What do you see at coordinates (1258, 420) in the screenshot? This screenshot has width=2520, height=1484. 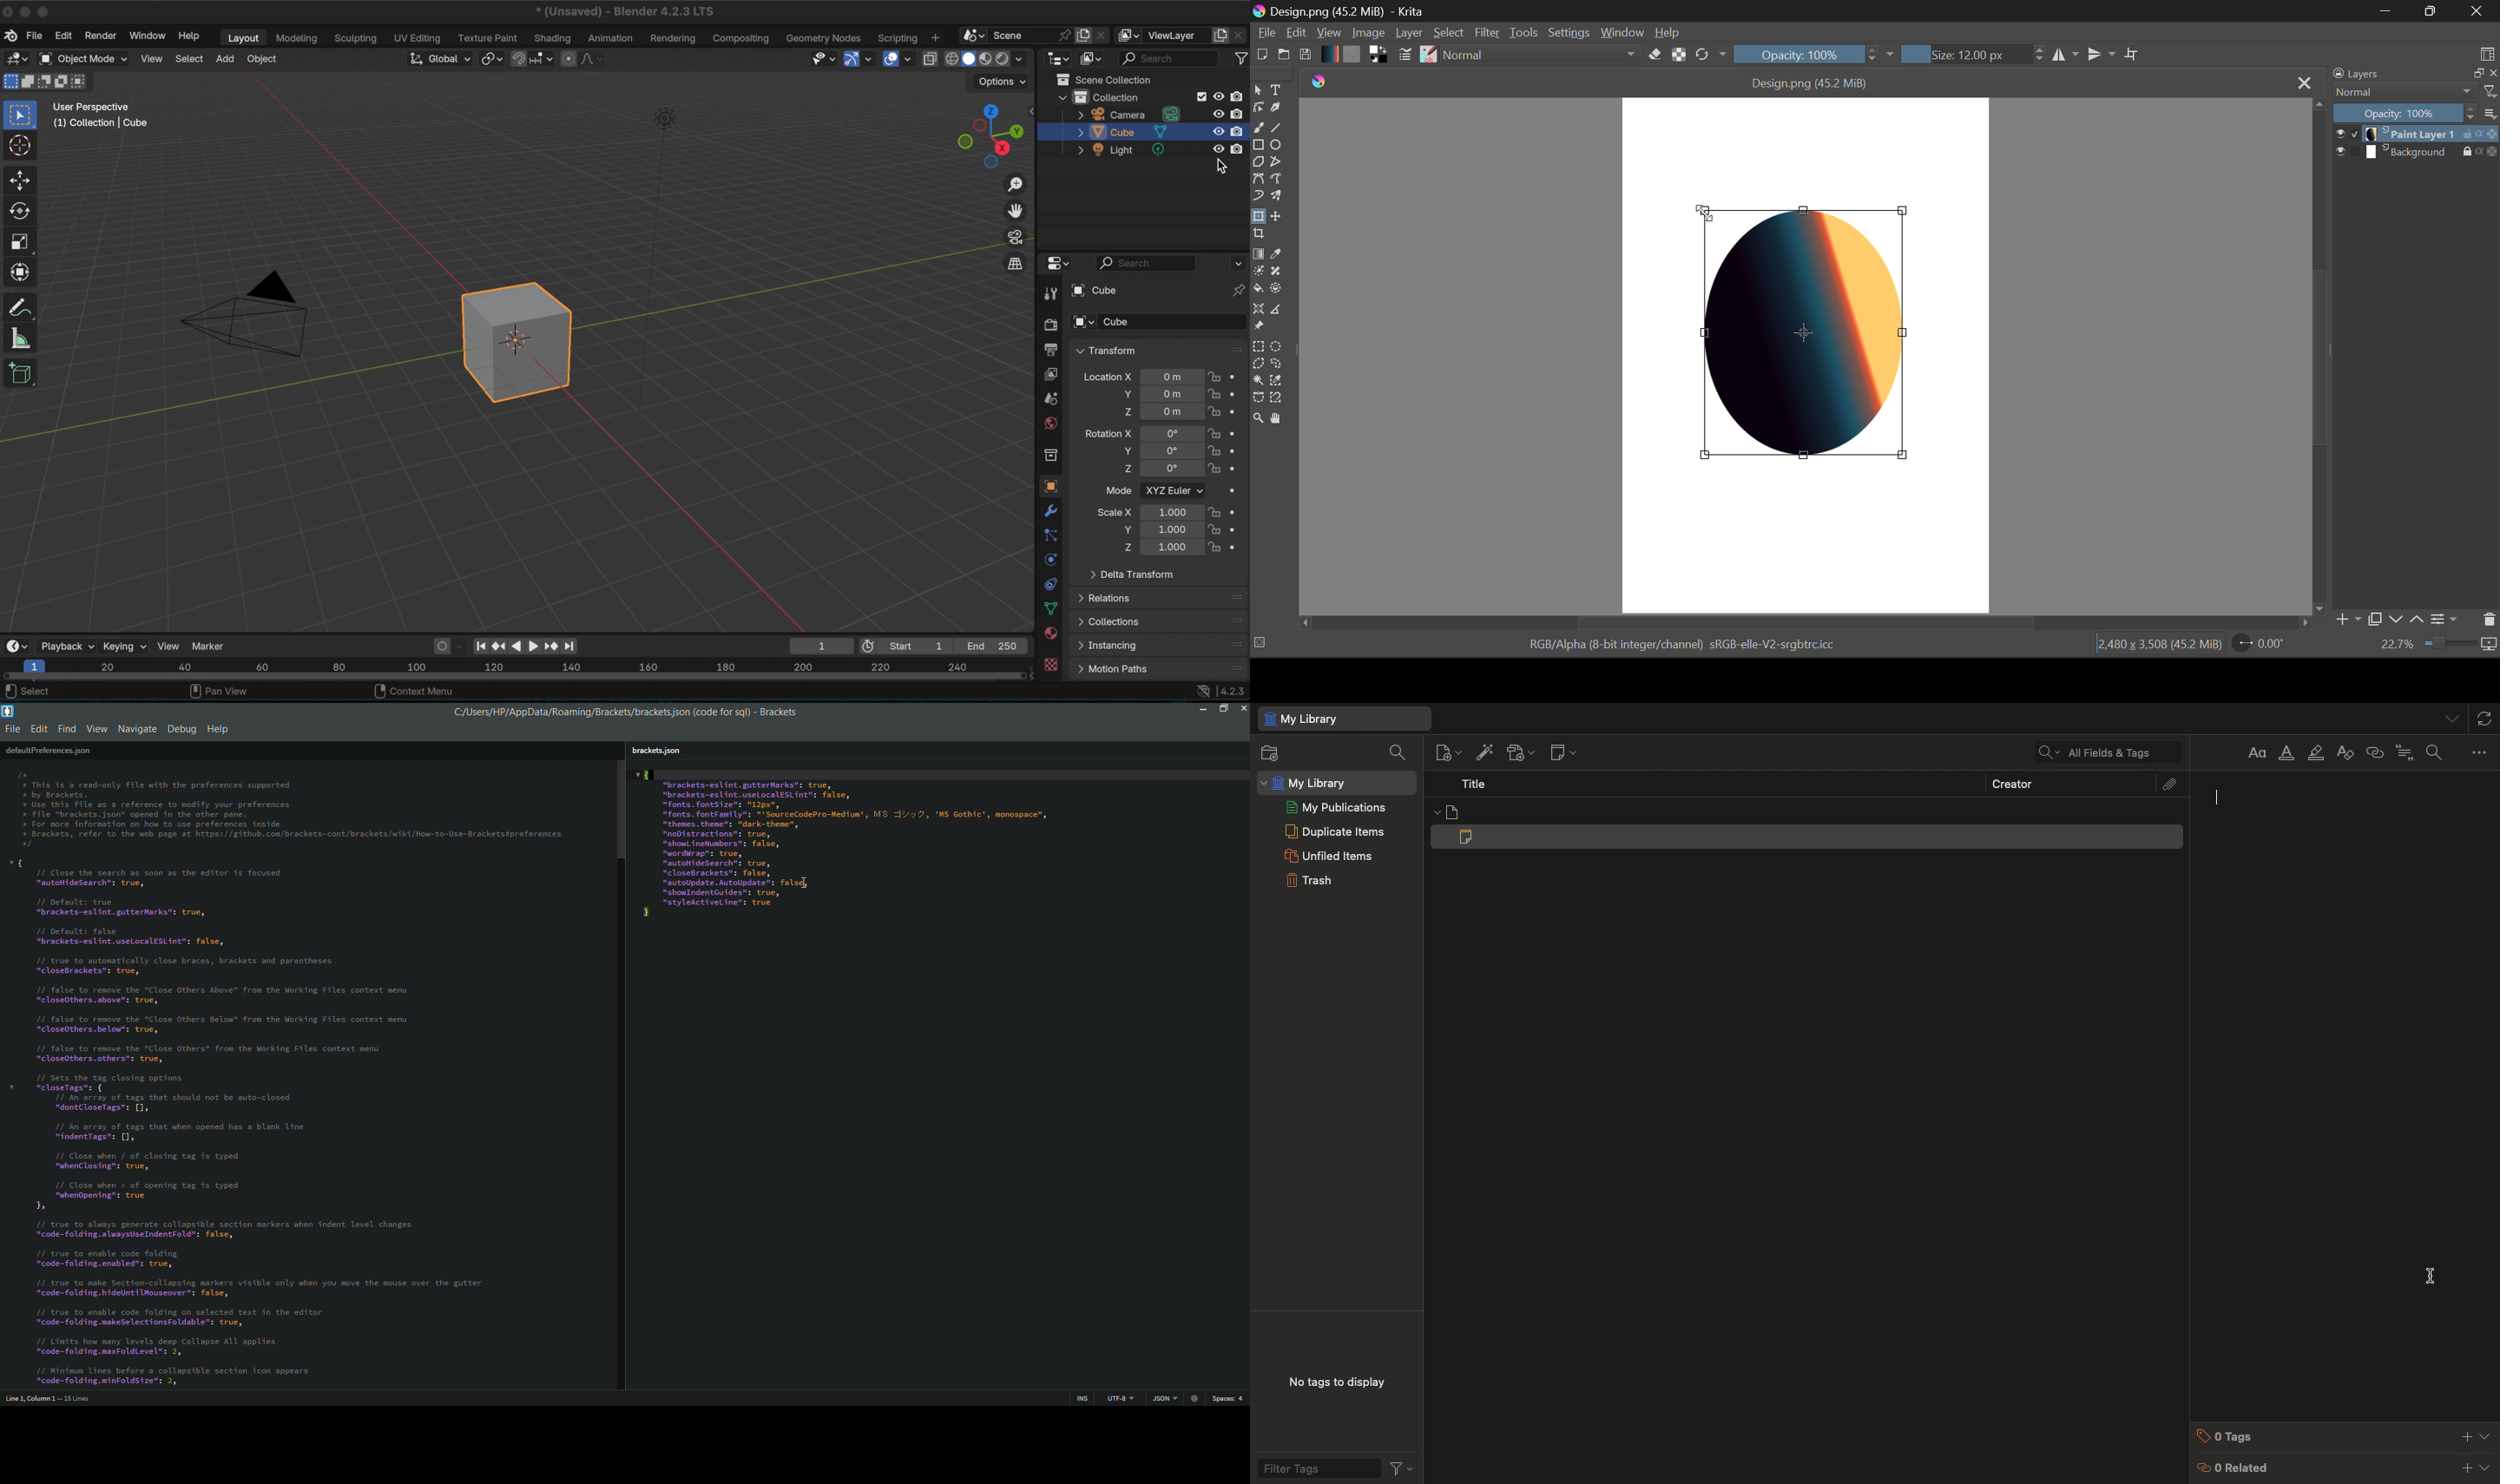 I see `Zoom` at bounding box center [1258, 420].